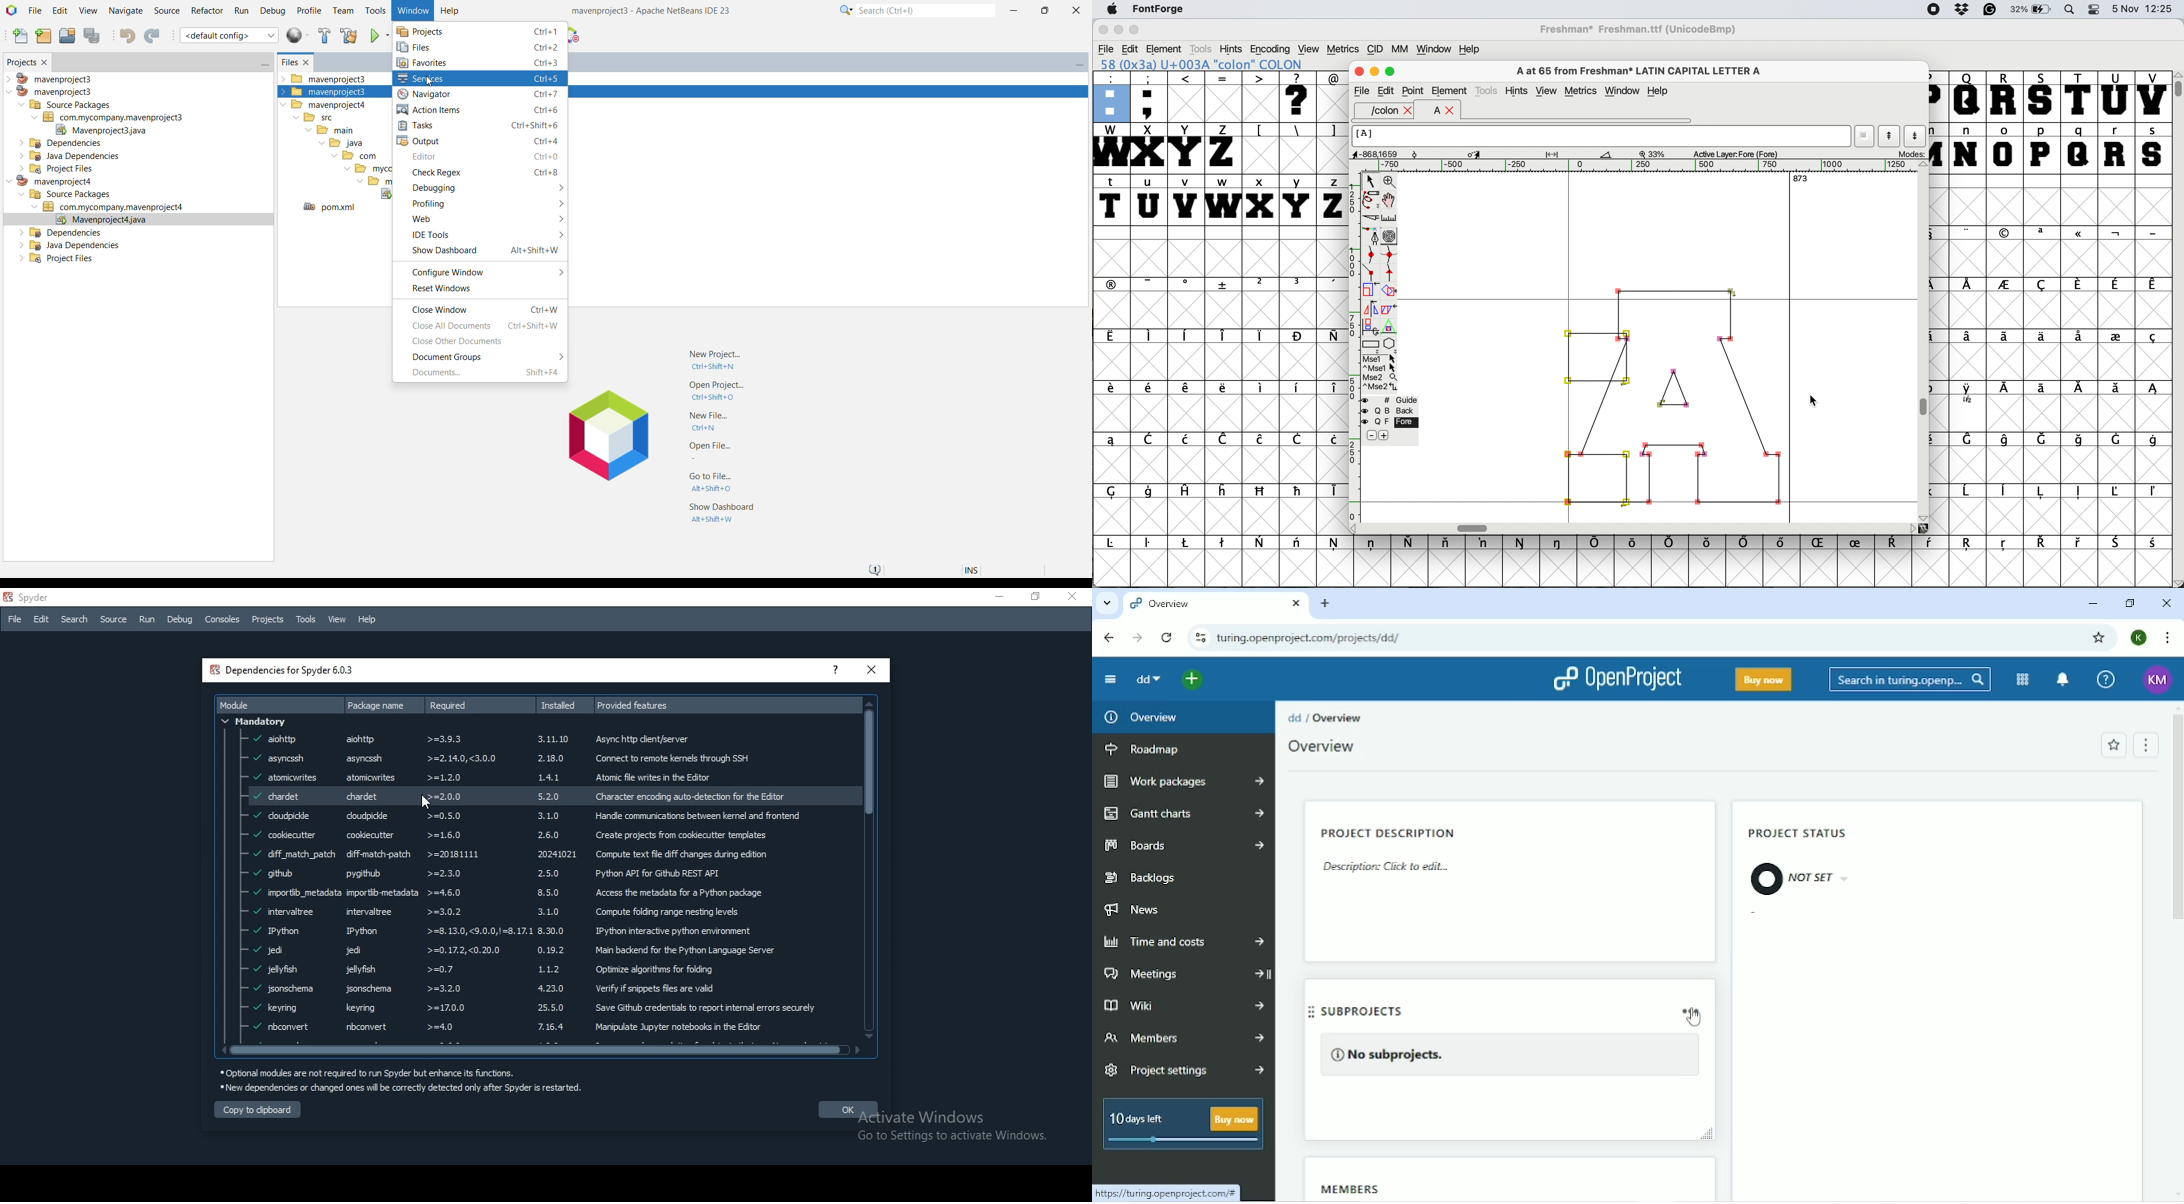 Image resolution: width=2184 pixels, height=1204 pixels. What do you see at coordinates (1330, 285) in the screenshot?
I see `symbol` at bounding box center [1330, 285].